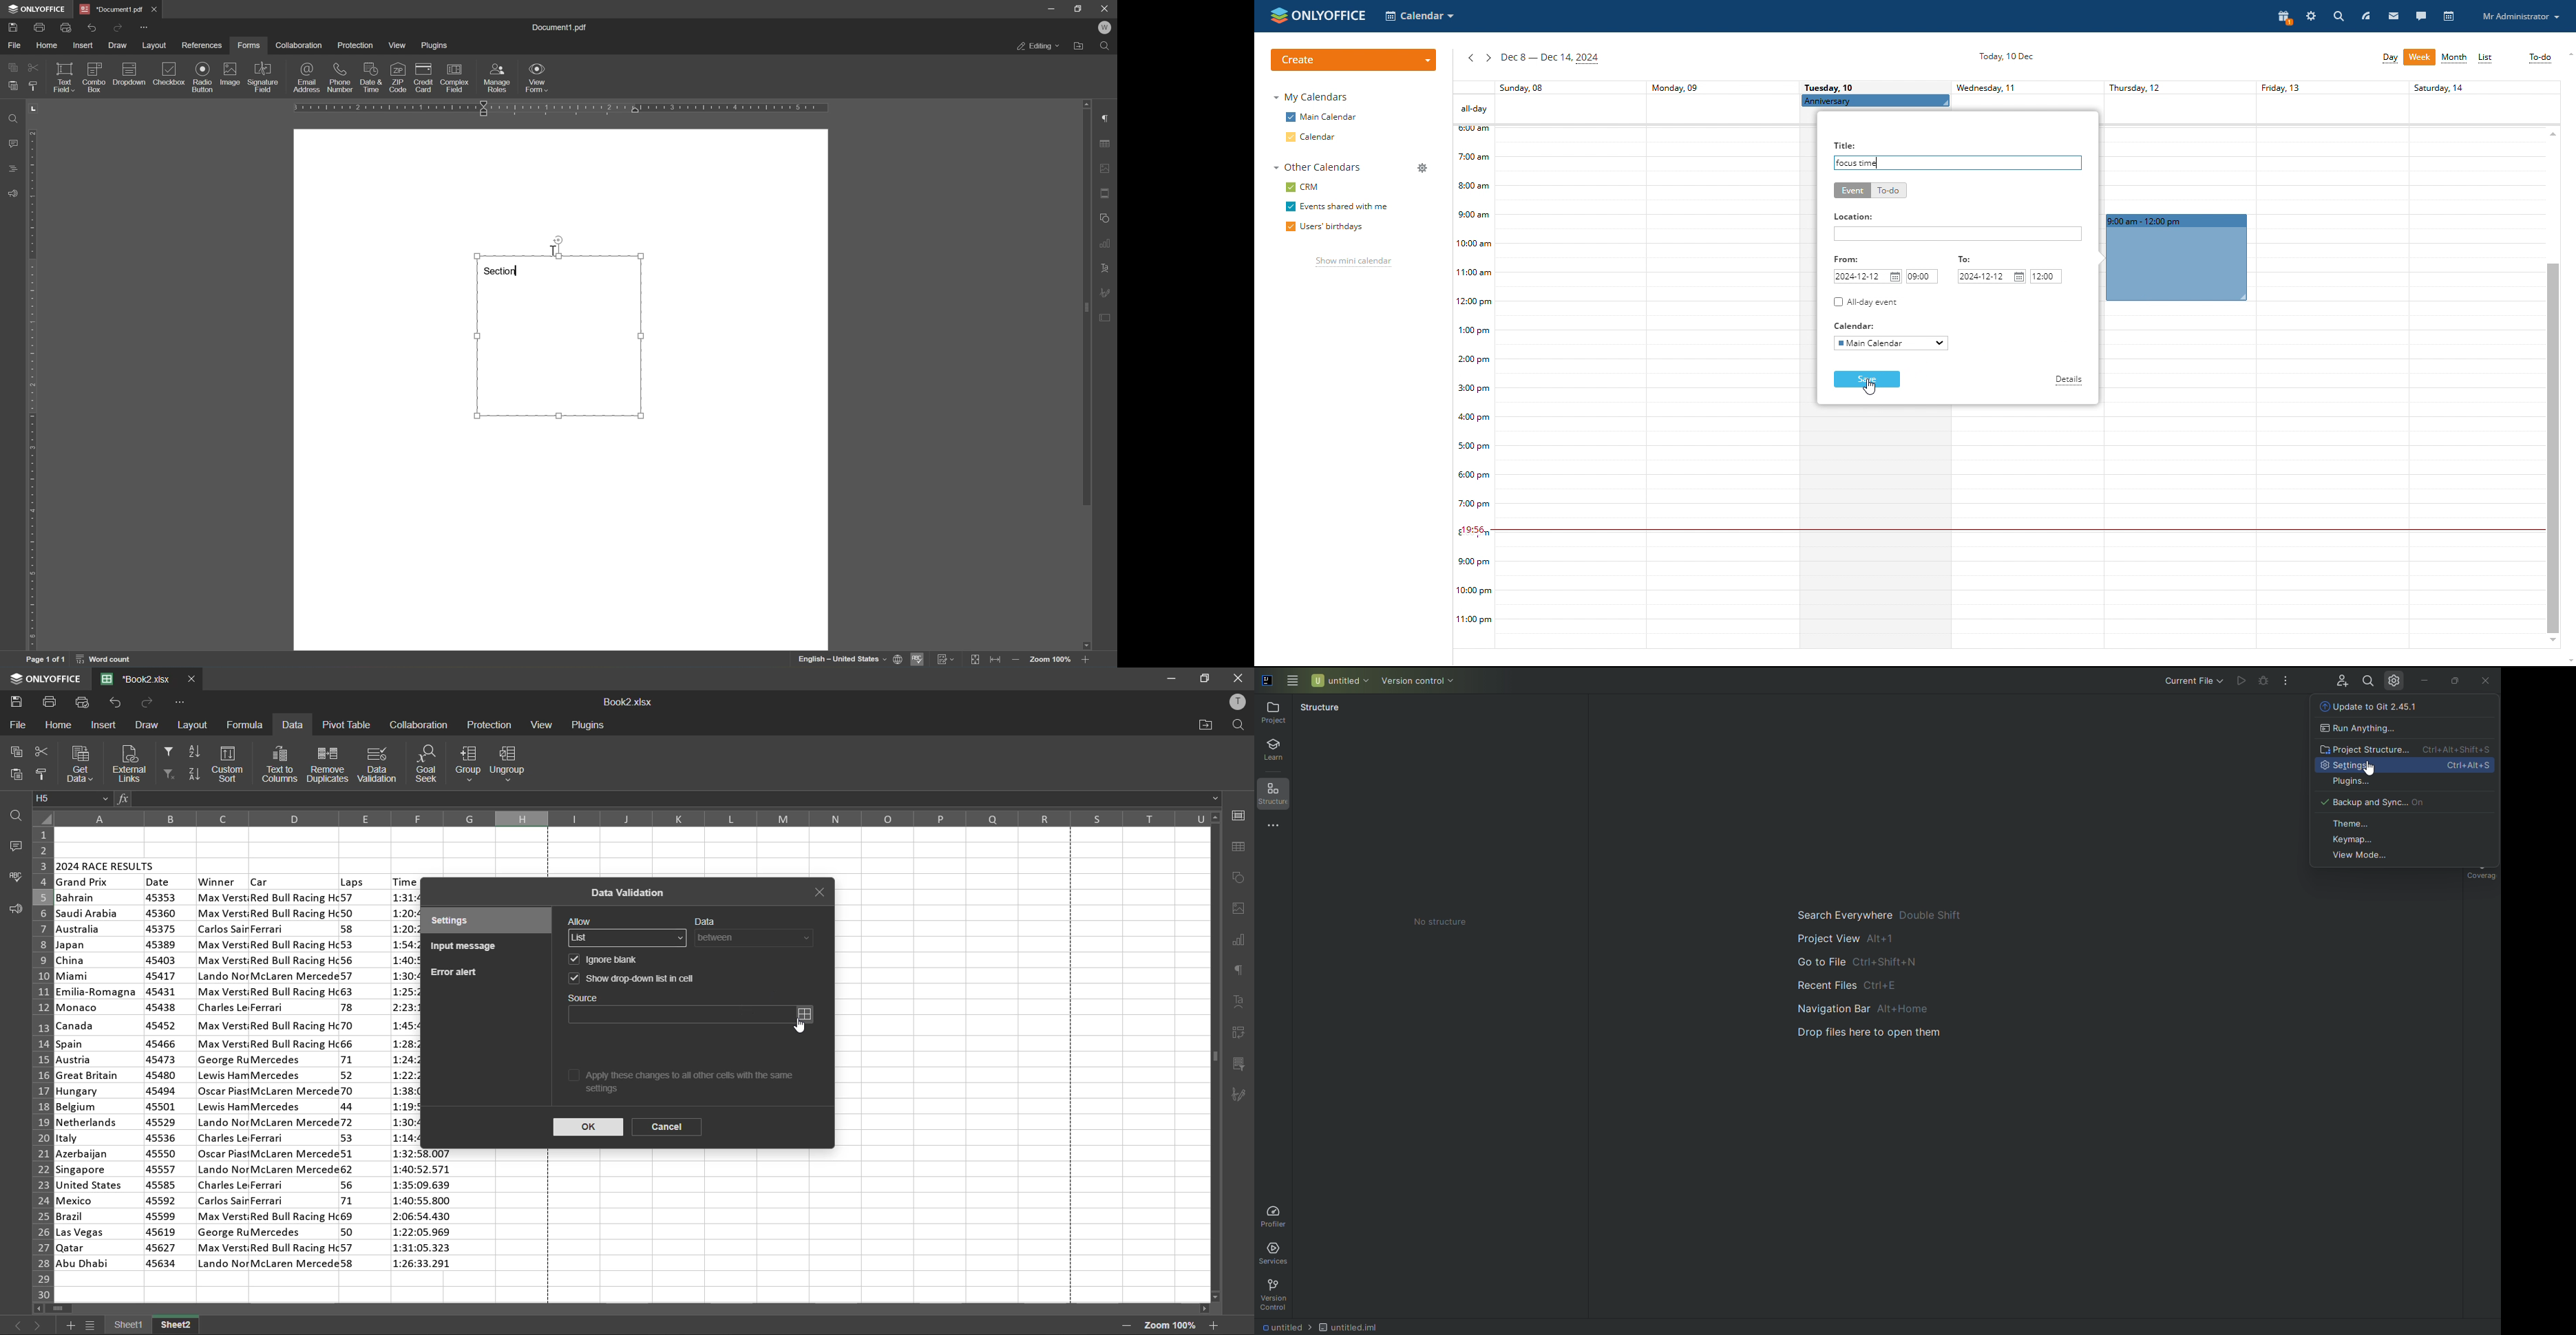 The image size is (2576, 1344). Describe the element at coordinates (1419, 682) in the screenshot. I see `Version control` at that location.